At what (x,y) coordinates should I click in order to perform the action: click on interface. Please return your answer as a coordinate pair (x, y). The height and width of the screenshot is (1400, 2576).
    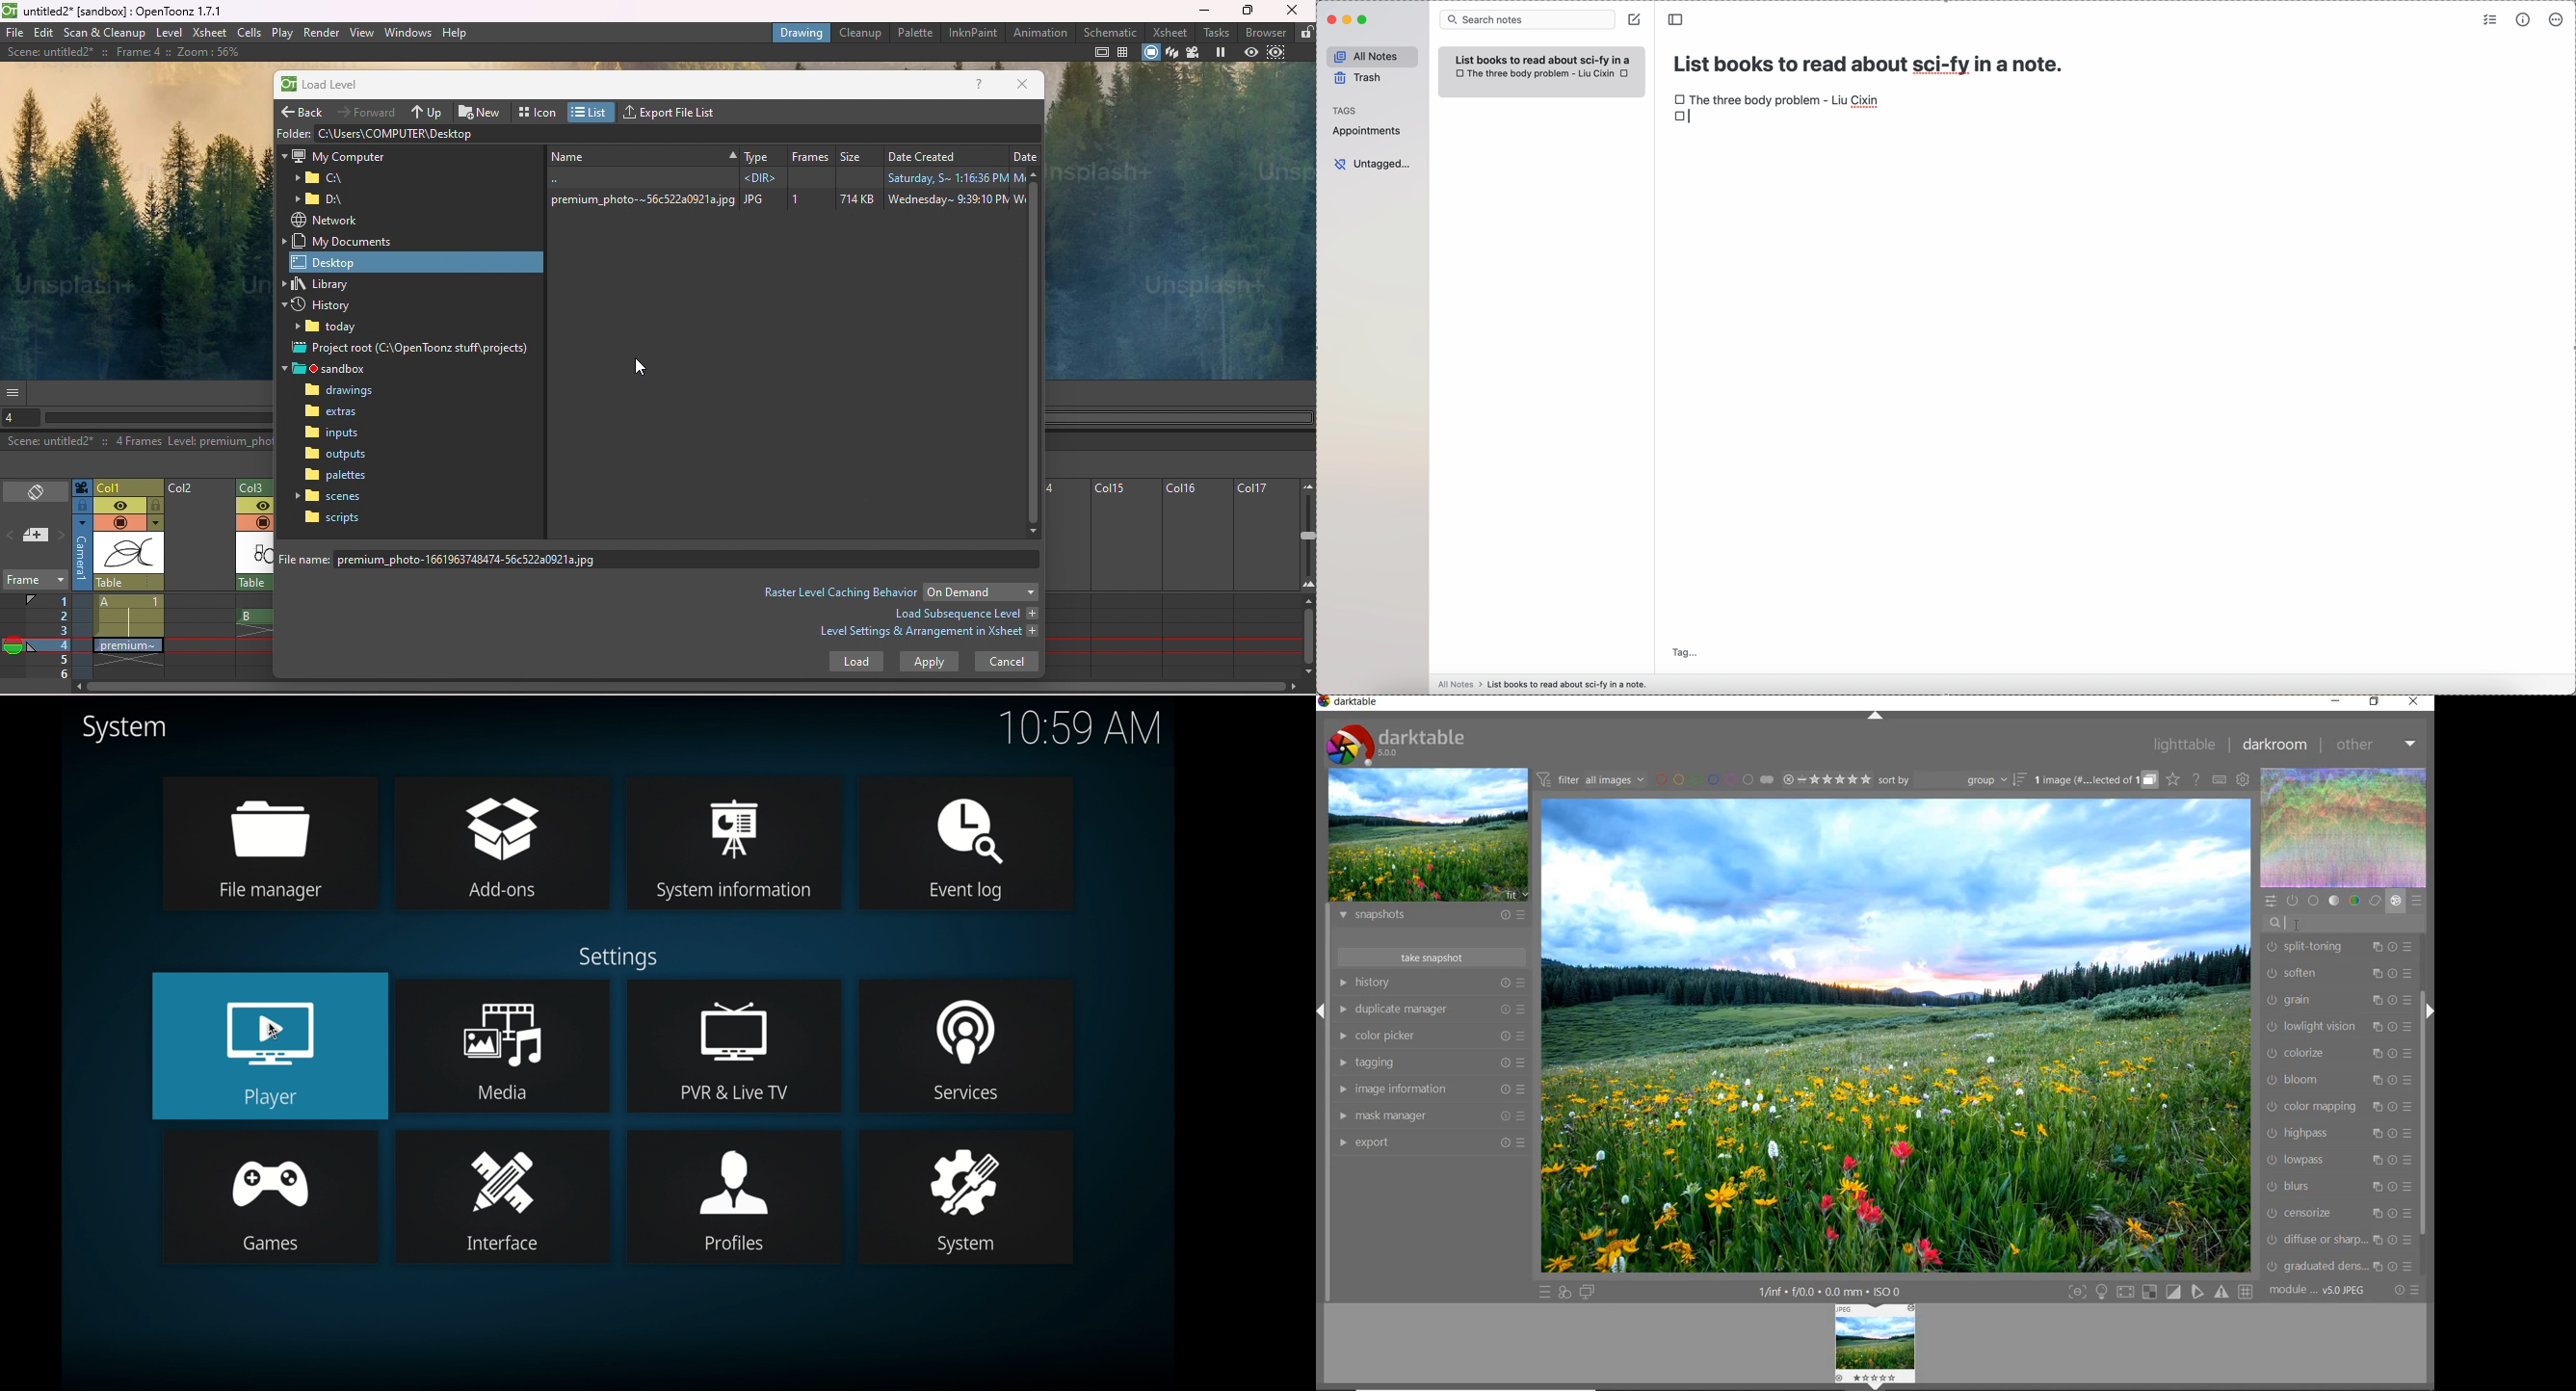
    Looking at the image, I should click on (504, 1197).